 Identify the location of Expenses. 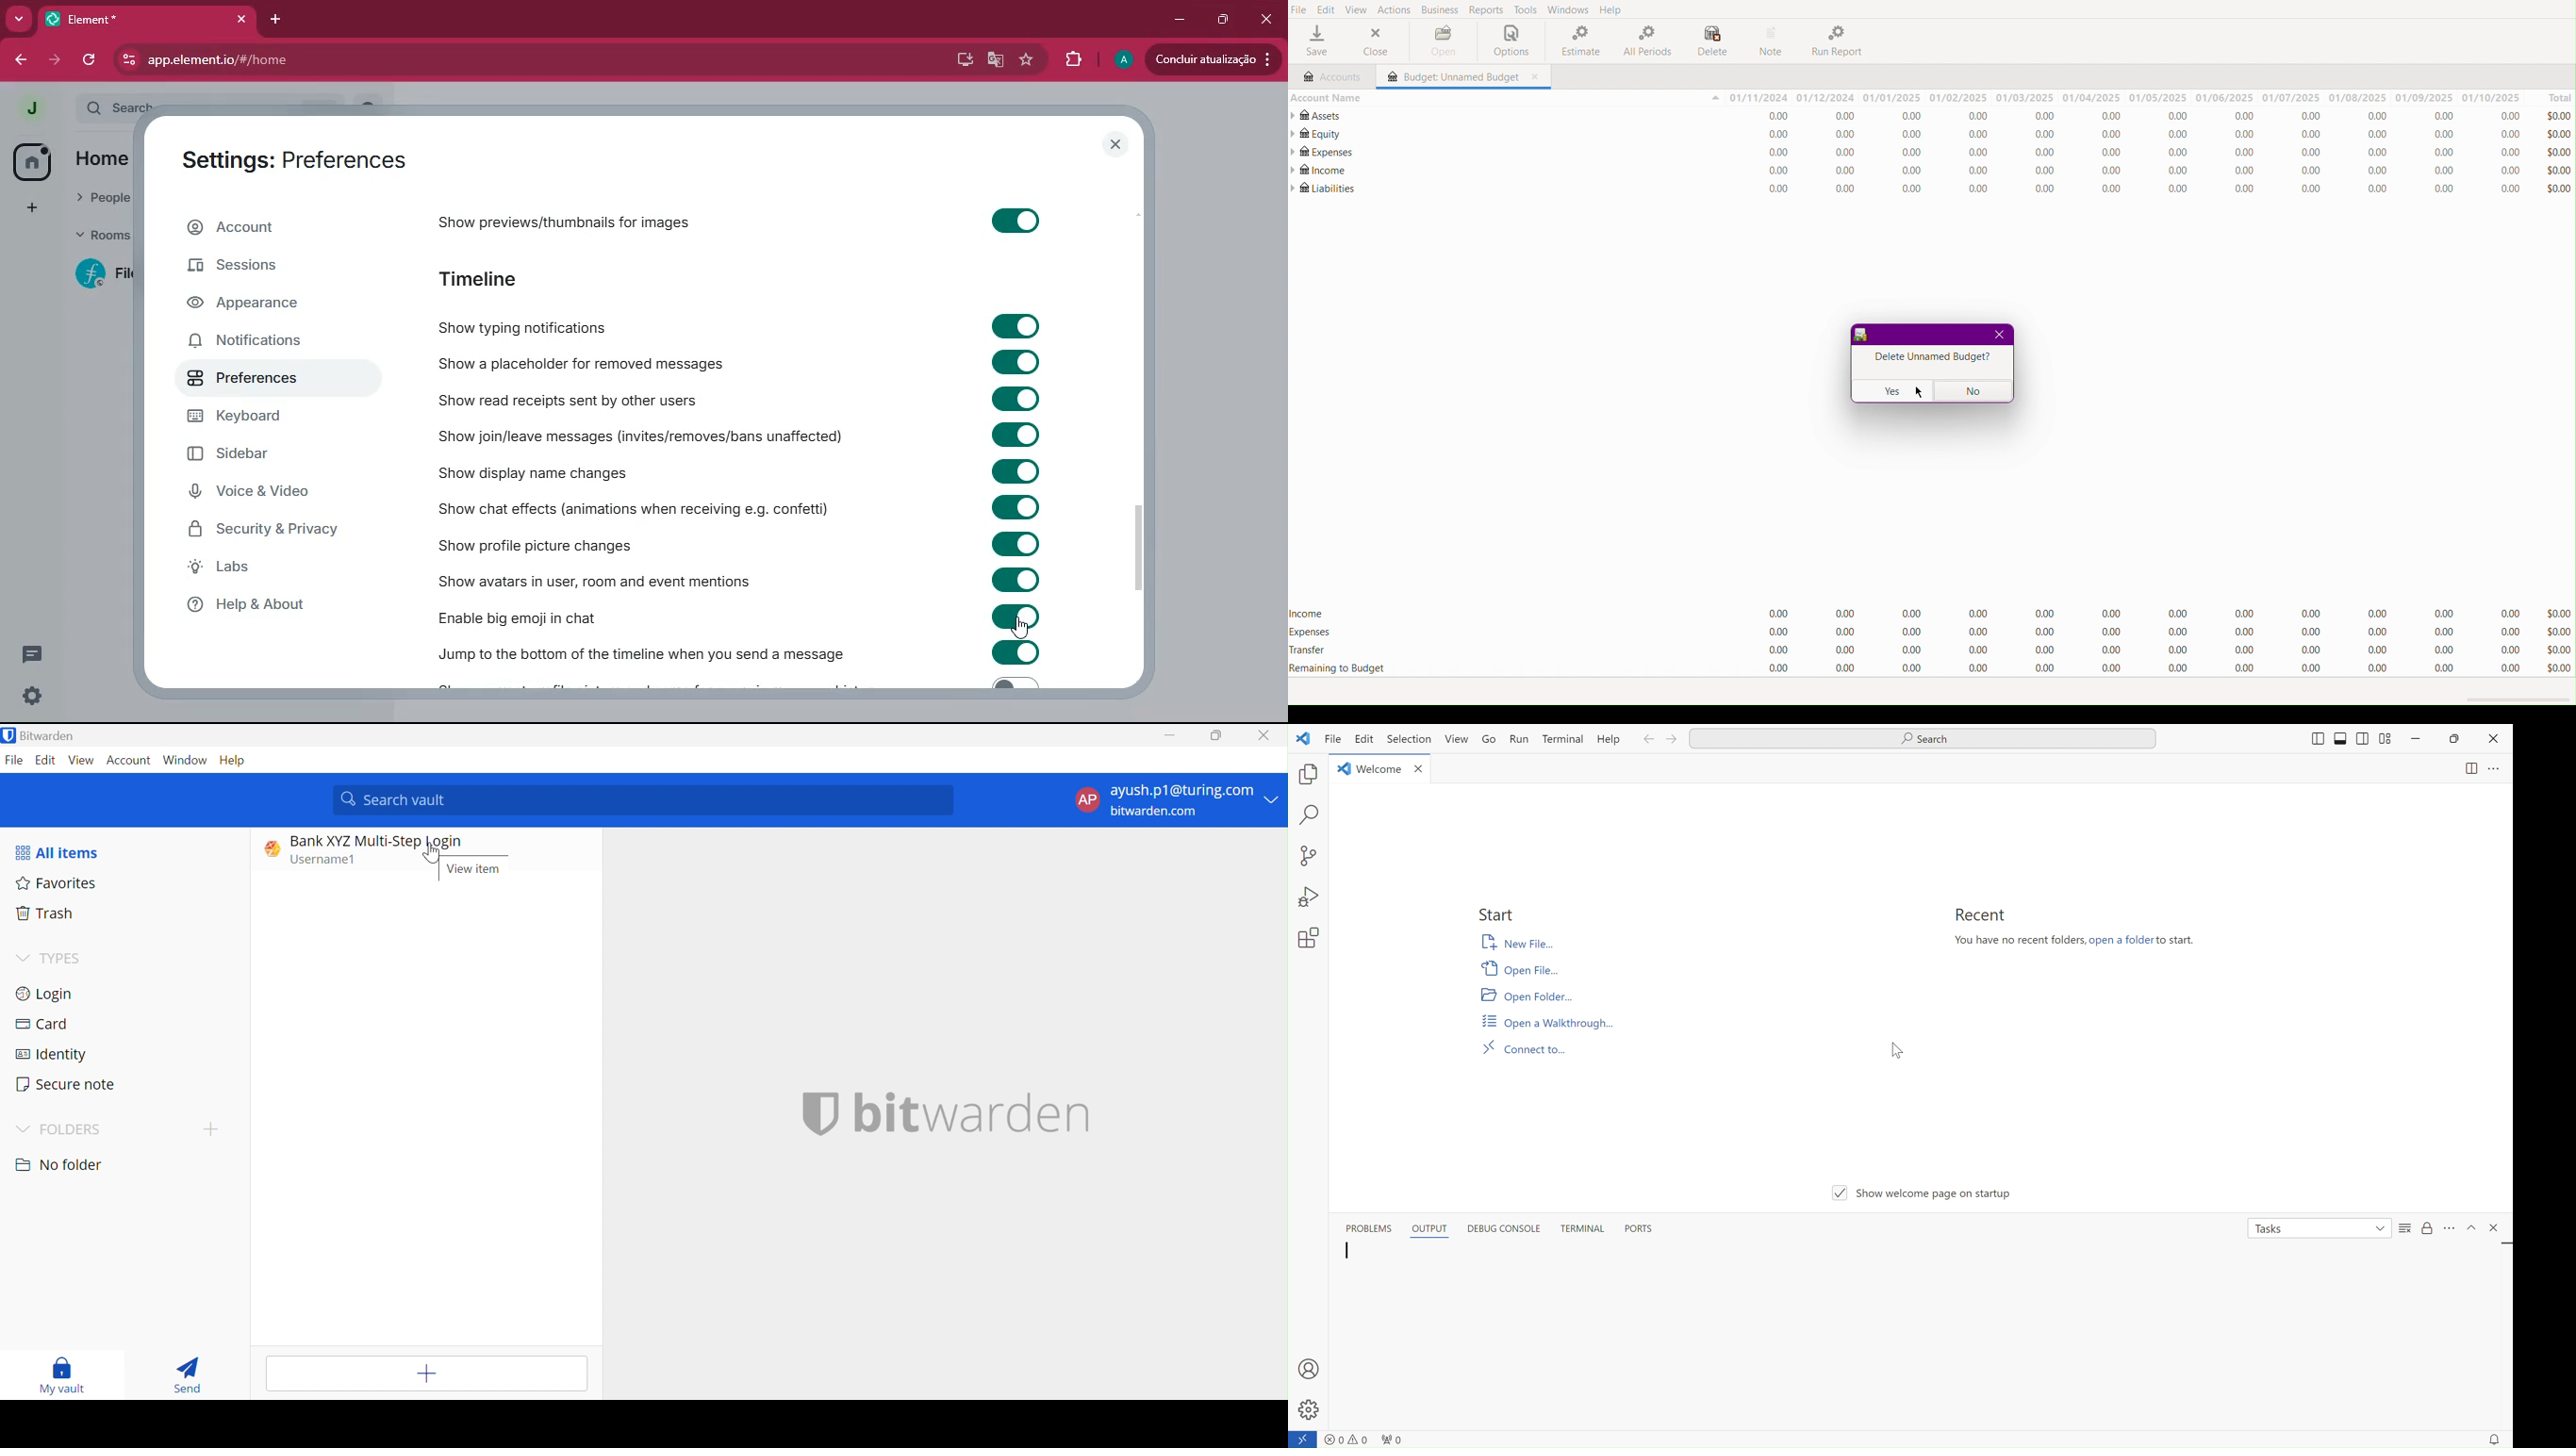
(2146, 633).